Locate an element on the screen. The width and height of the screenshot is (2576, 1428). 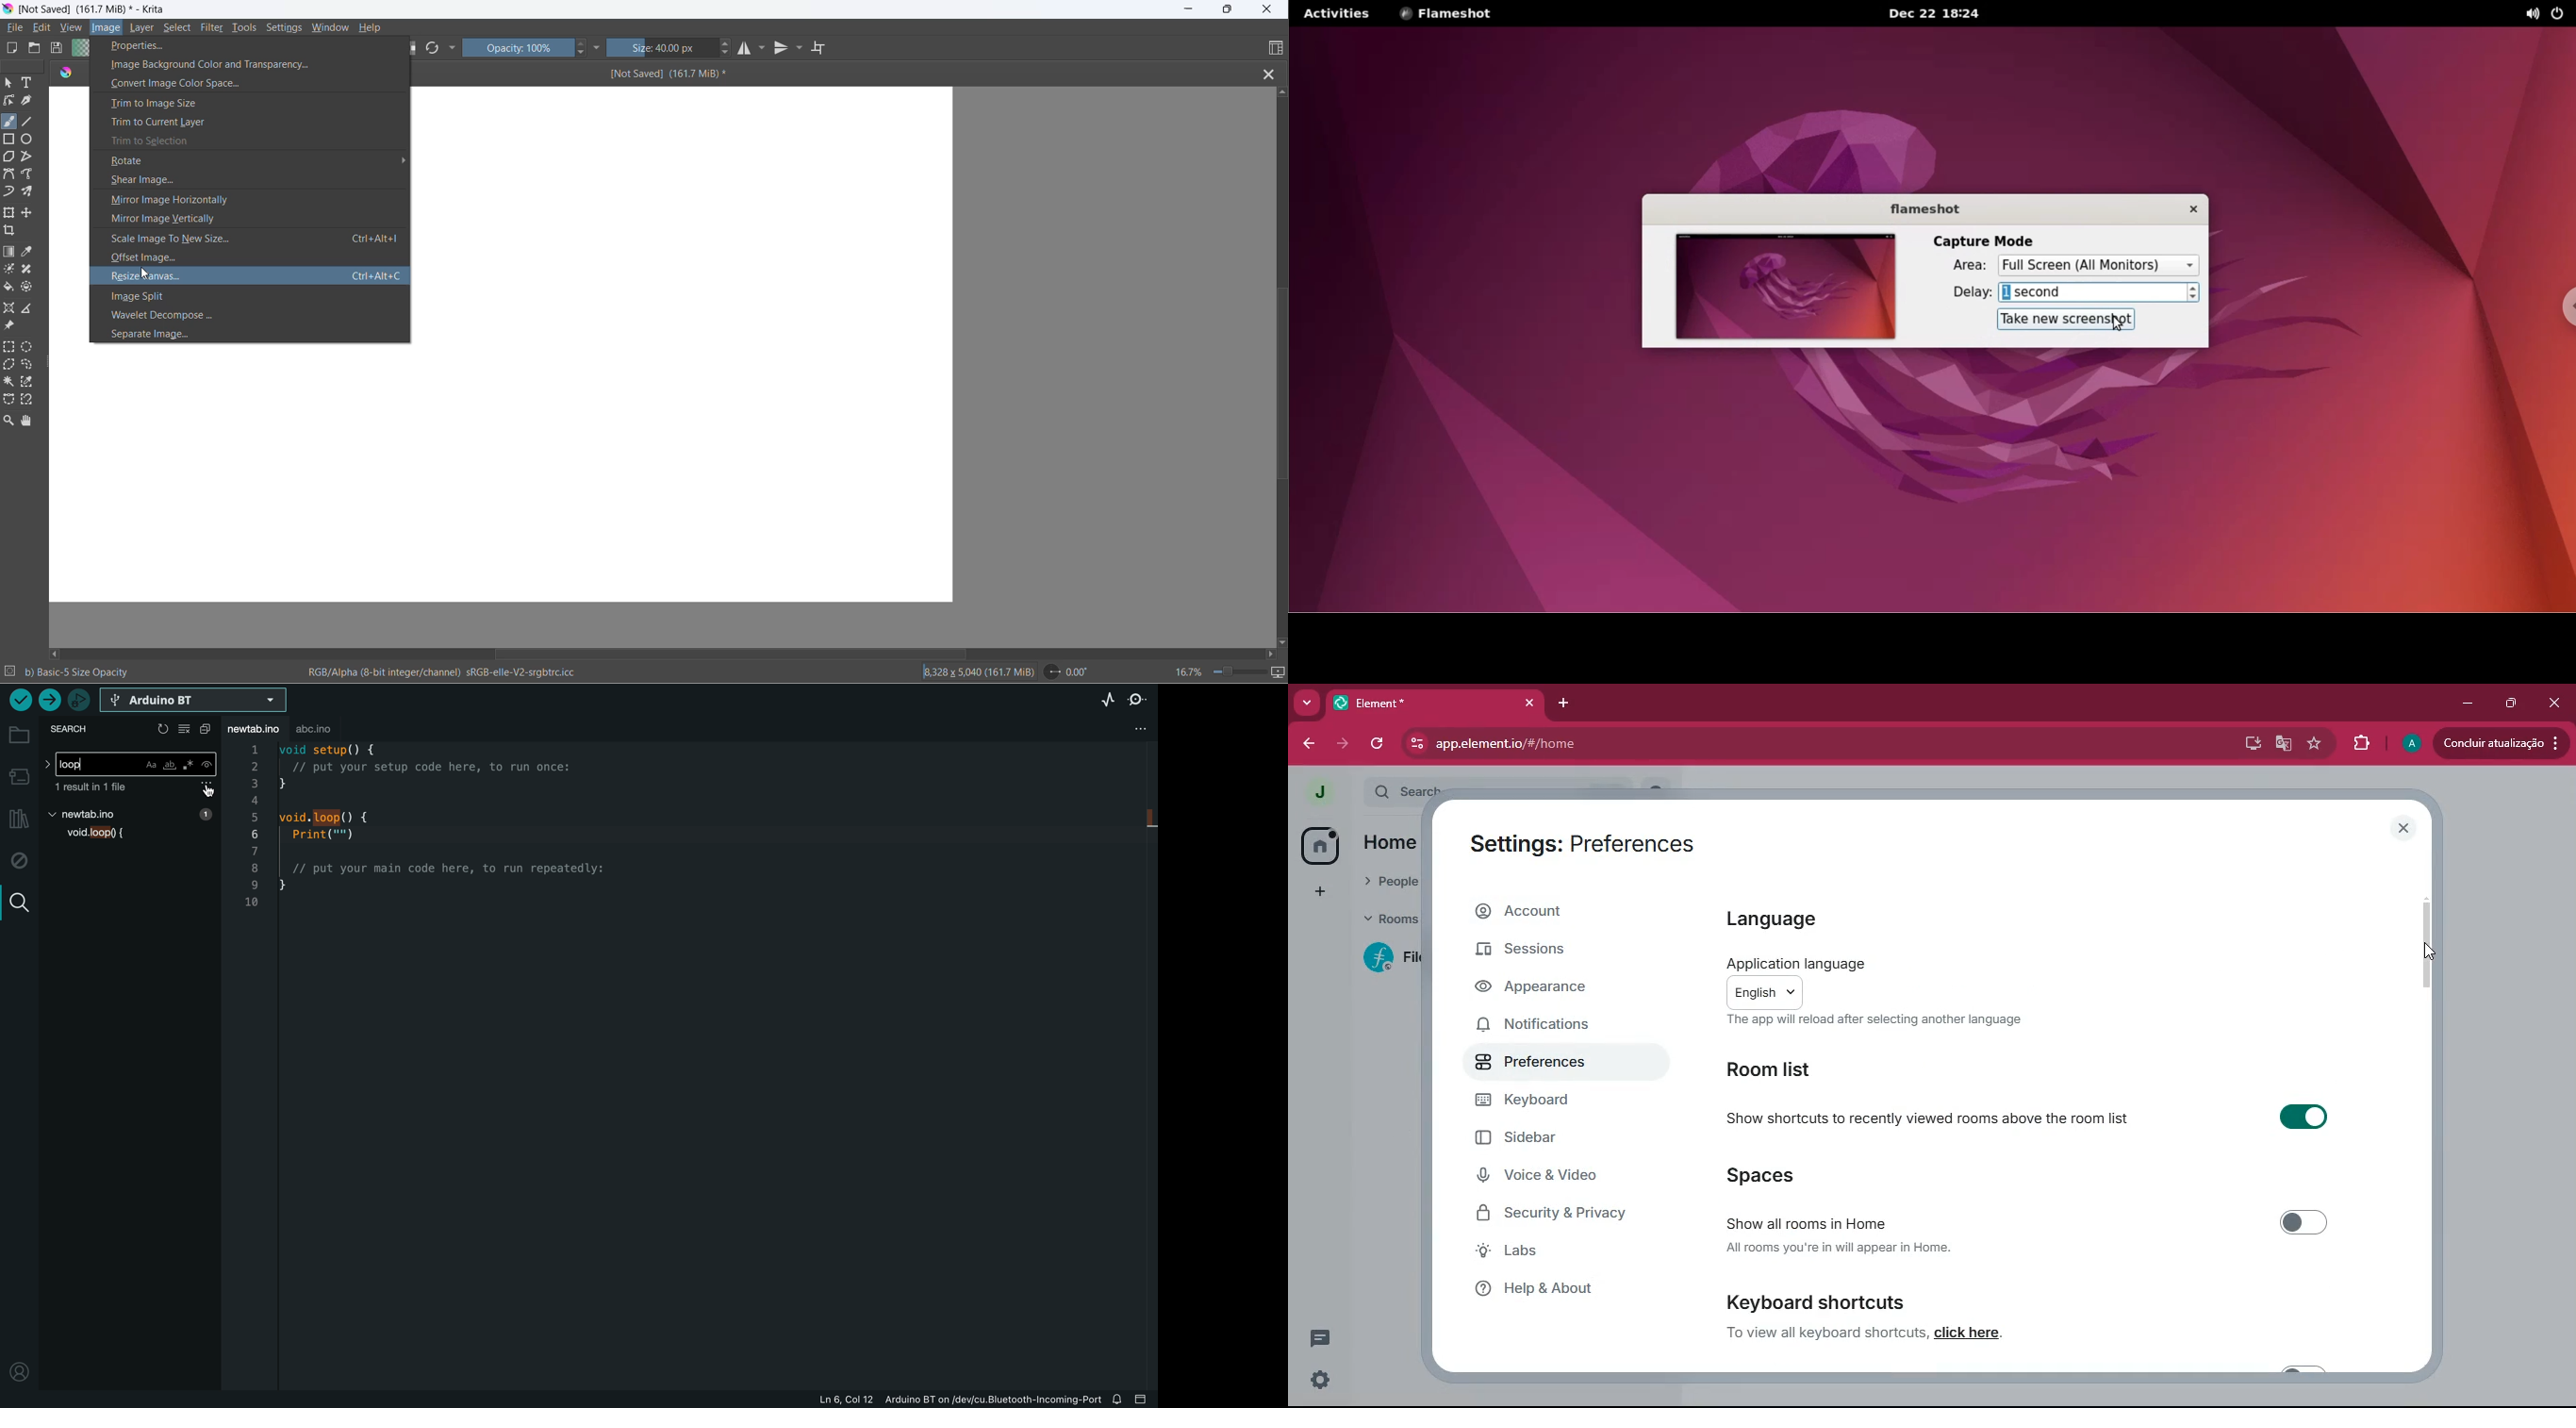
wavelet decompose is located at coordinates (255, 315).